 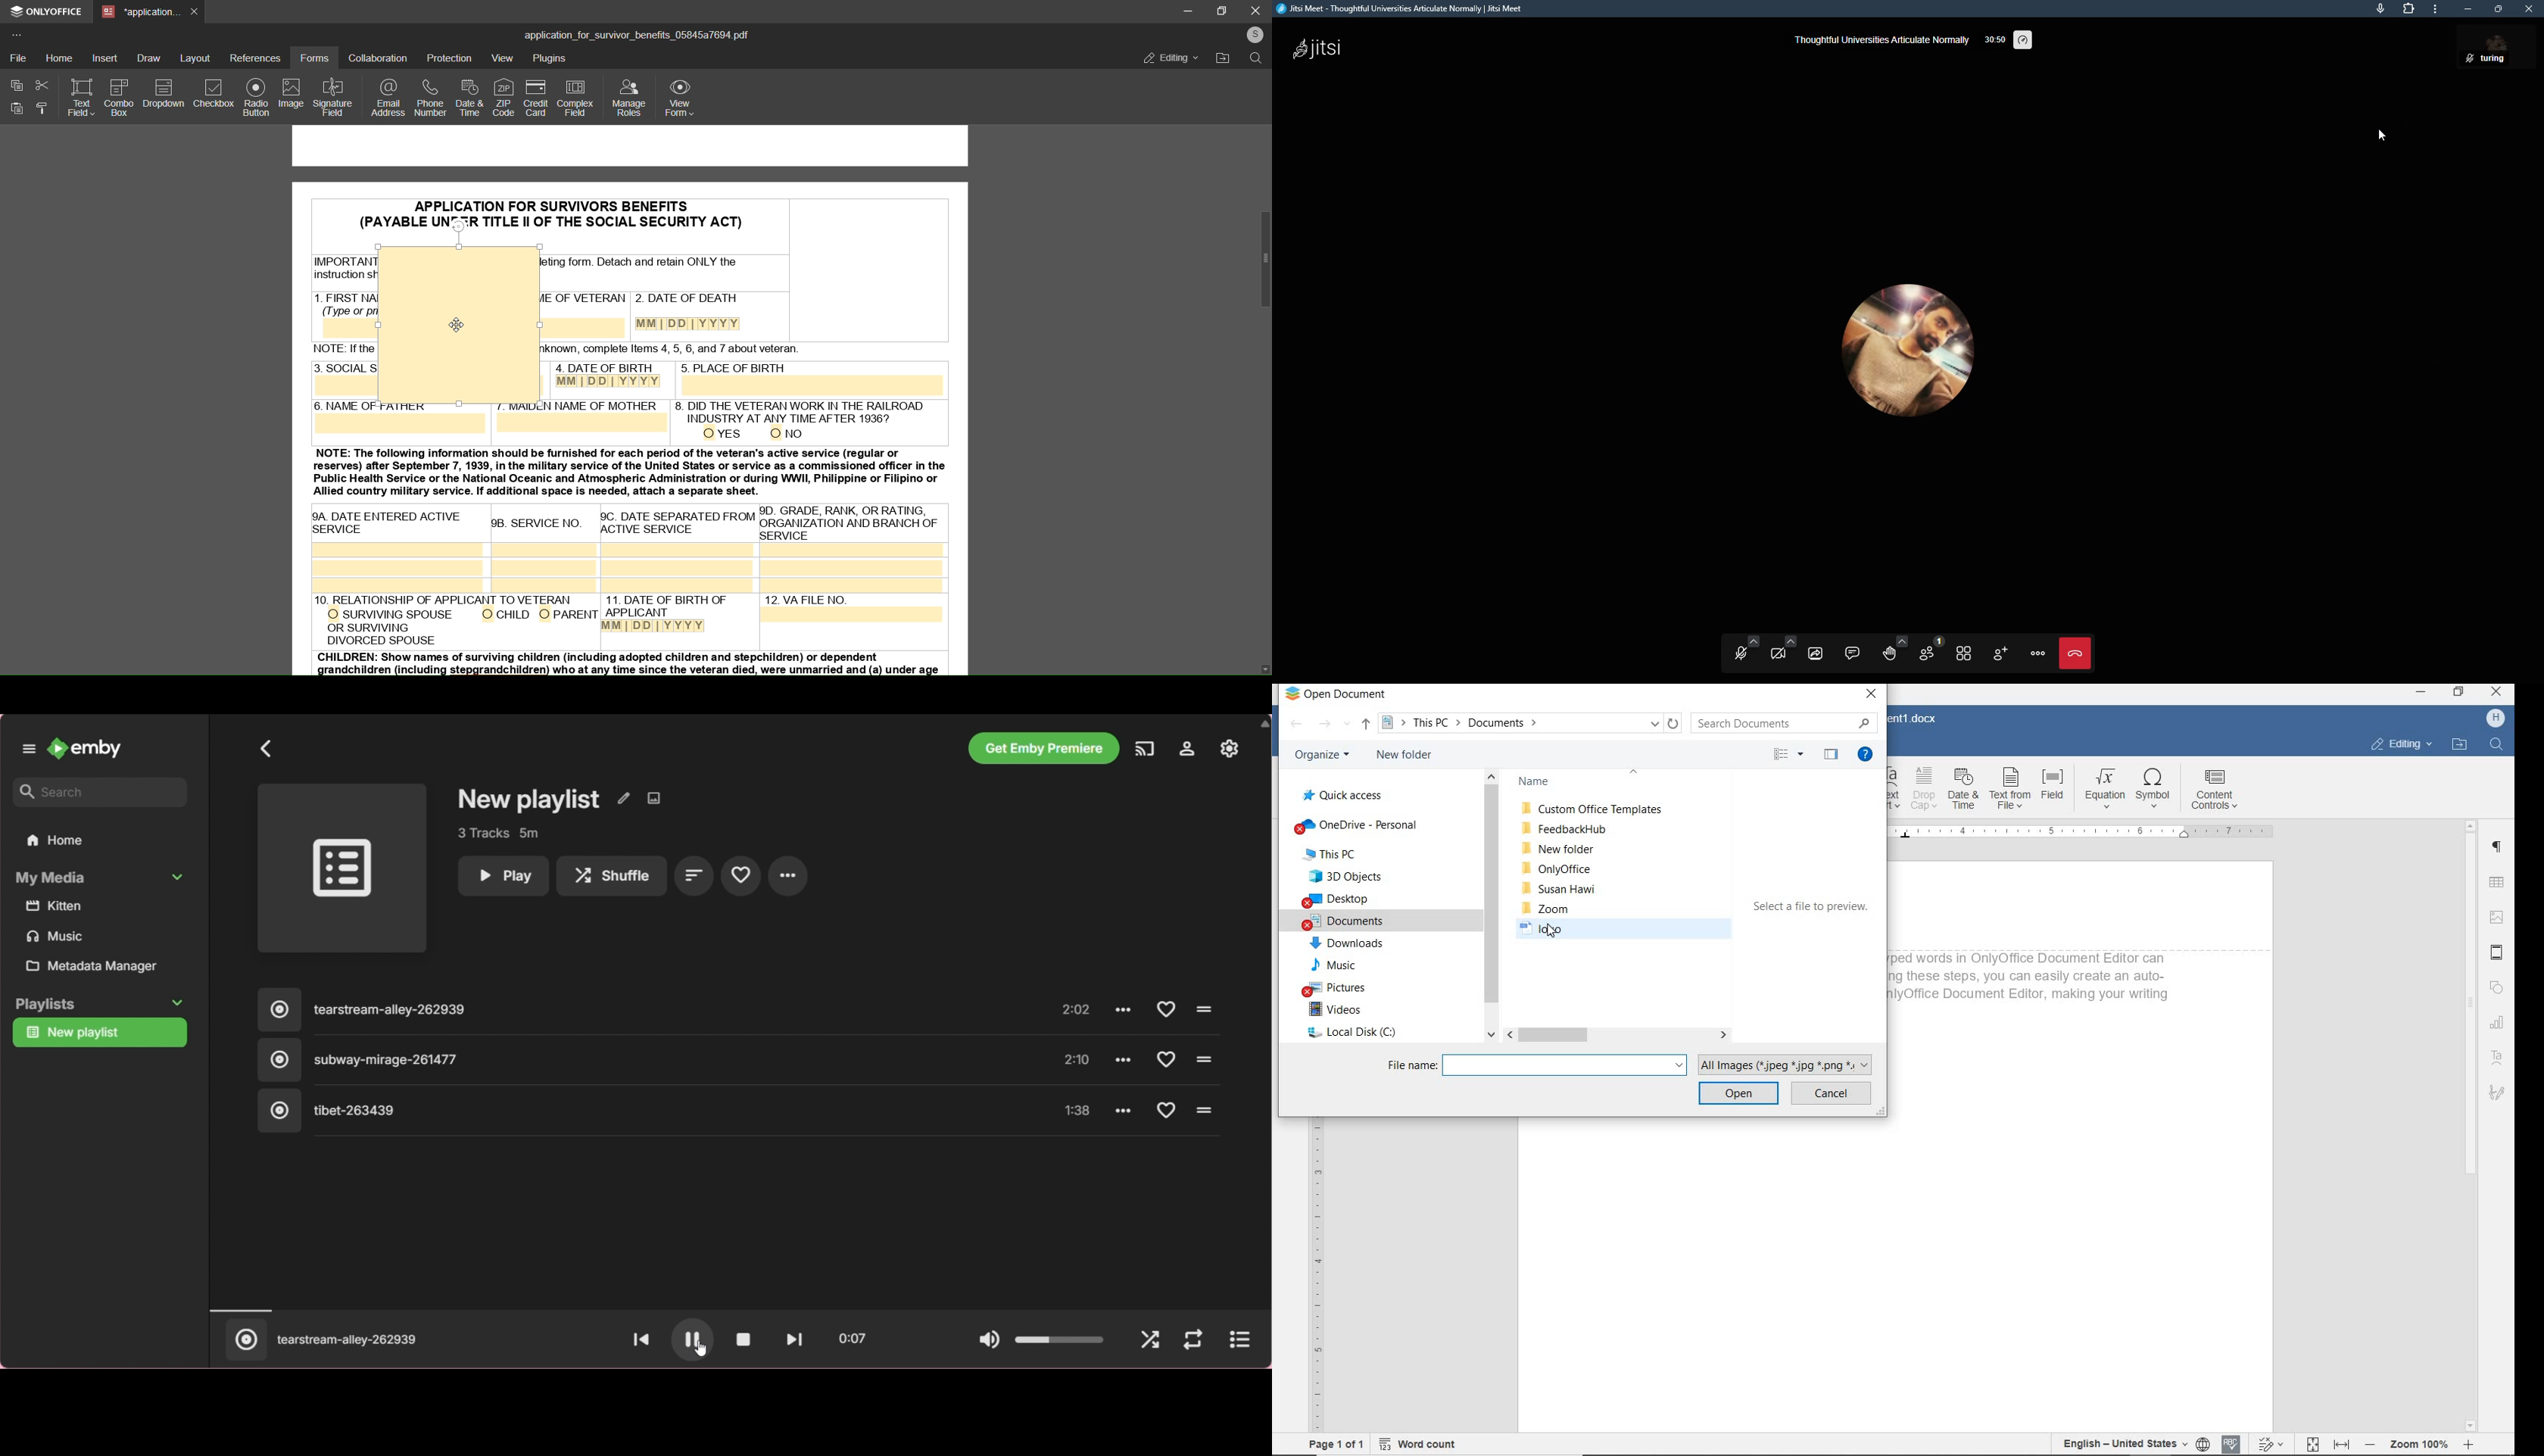 What do you see at coordinates (1255, 10) in the screenshot?
I see `close` at bounding box center [1255, 10].